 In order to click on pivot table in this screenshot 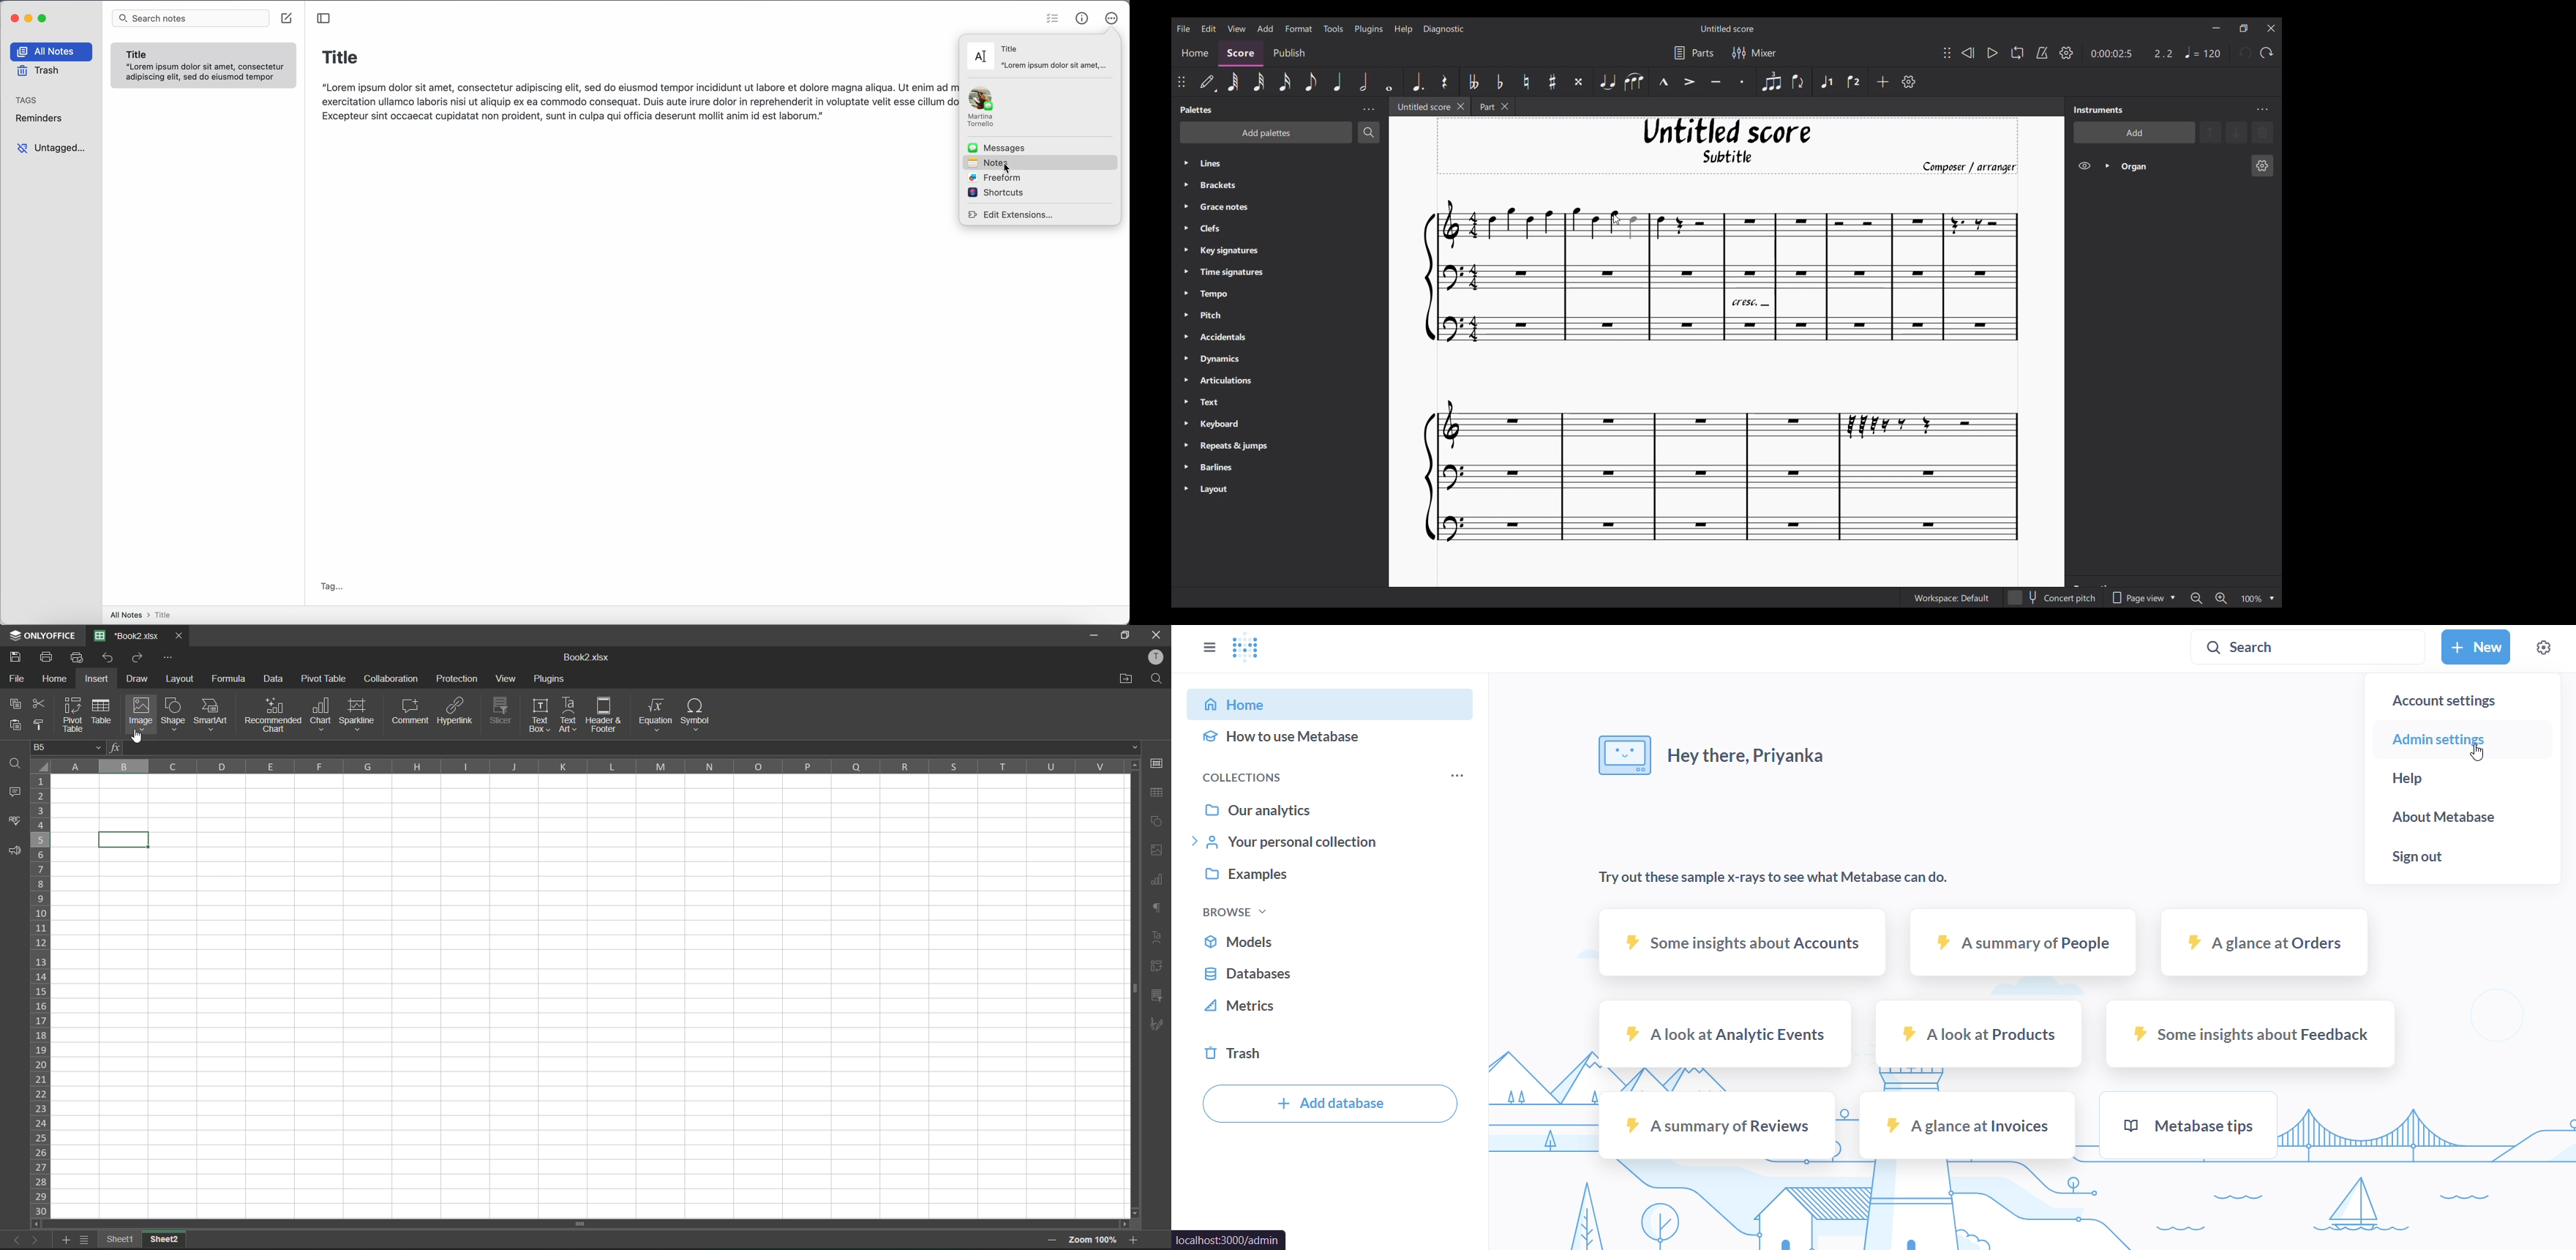, I will do `click(74, 716)`.